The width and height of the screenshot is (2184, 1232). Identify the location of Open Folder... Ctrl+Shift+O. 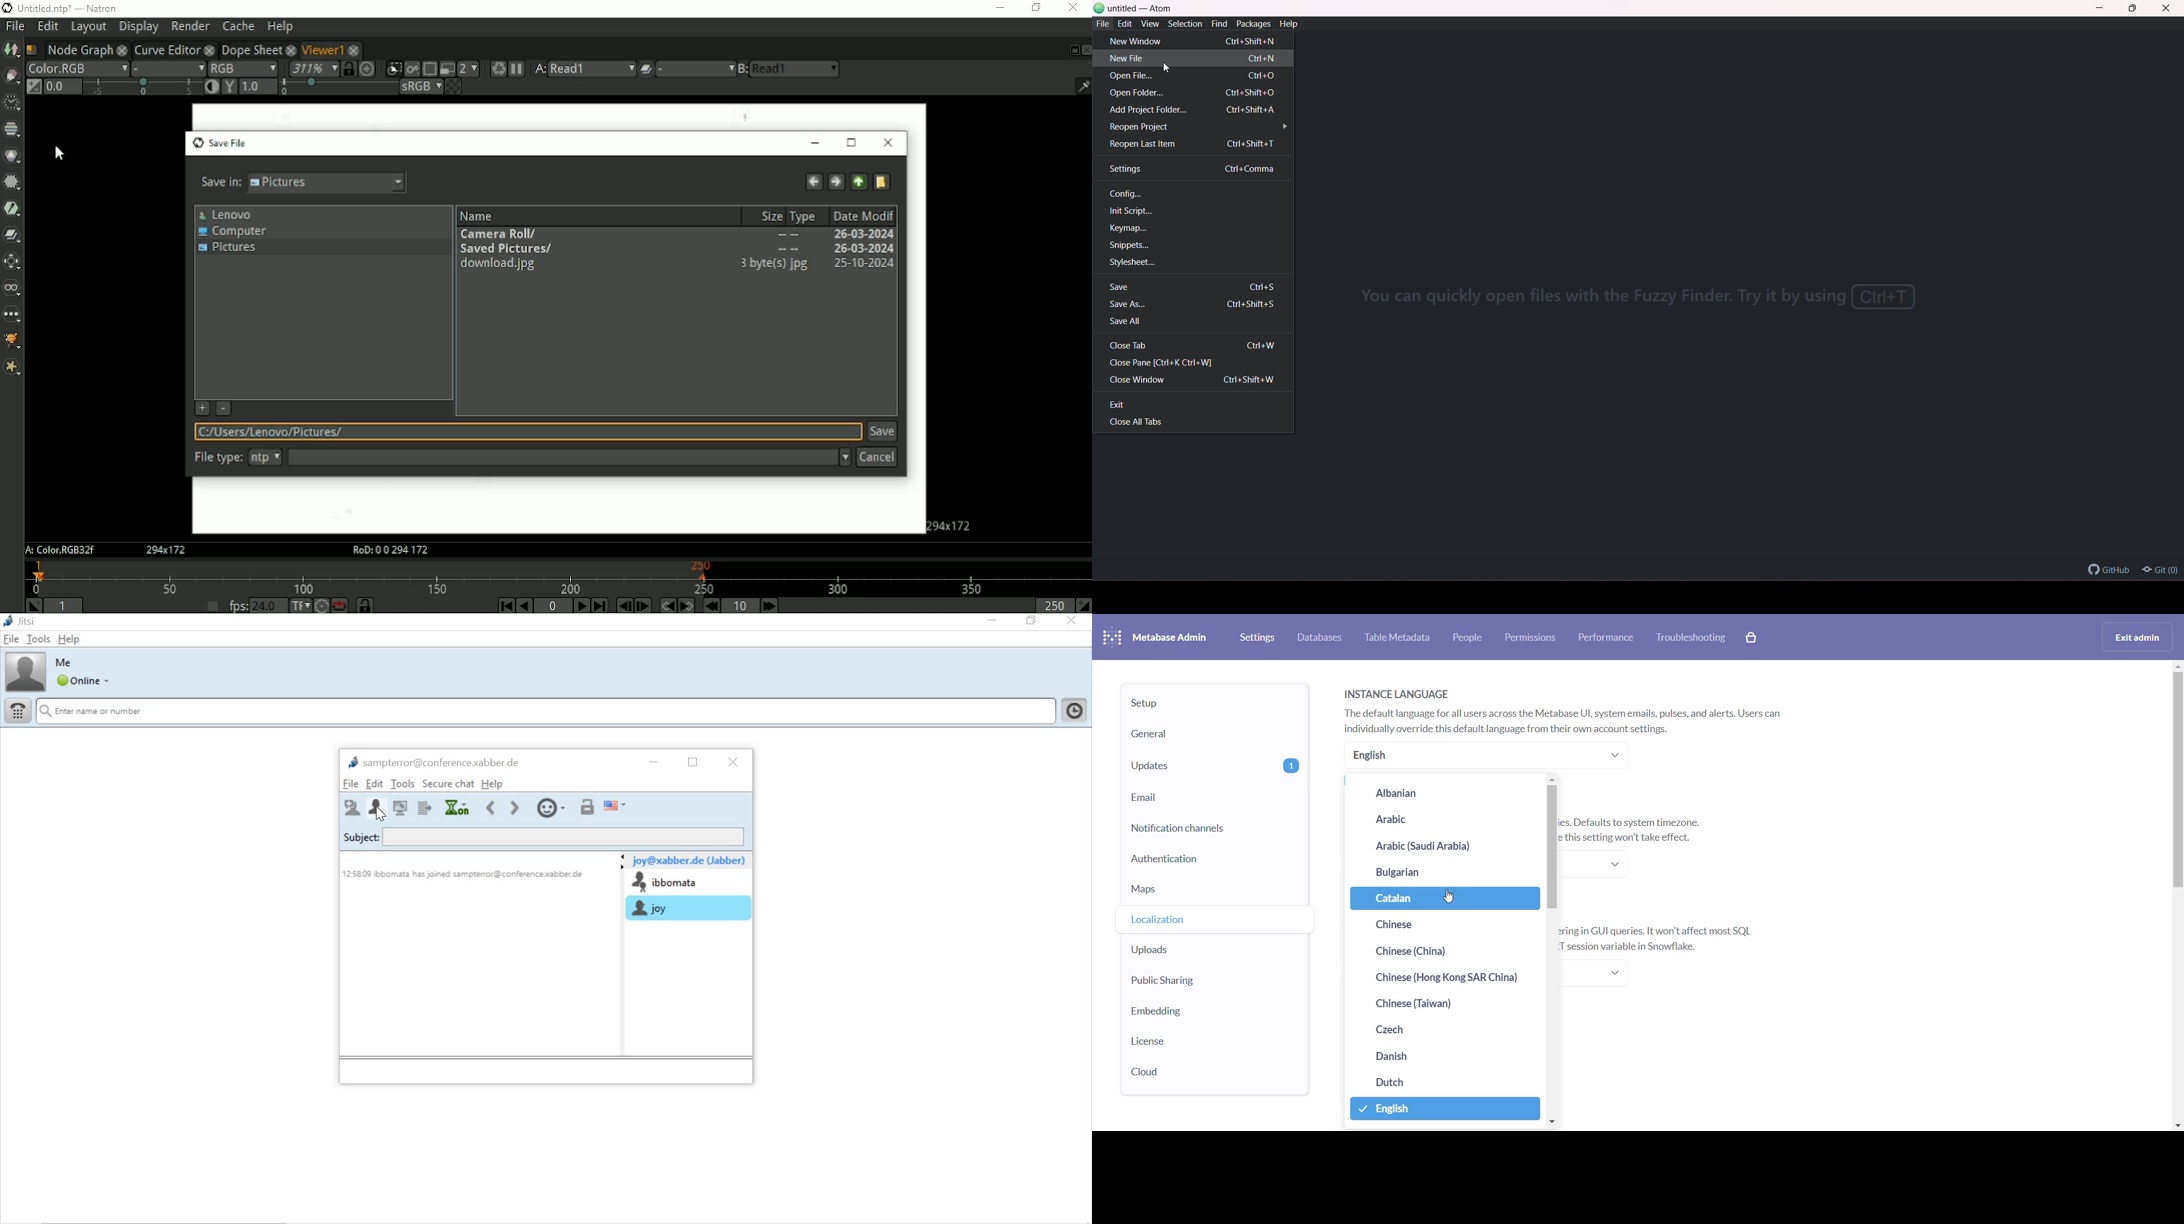
(1194, 93).